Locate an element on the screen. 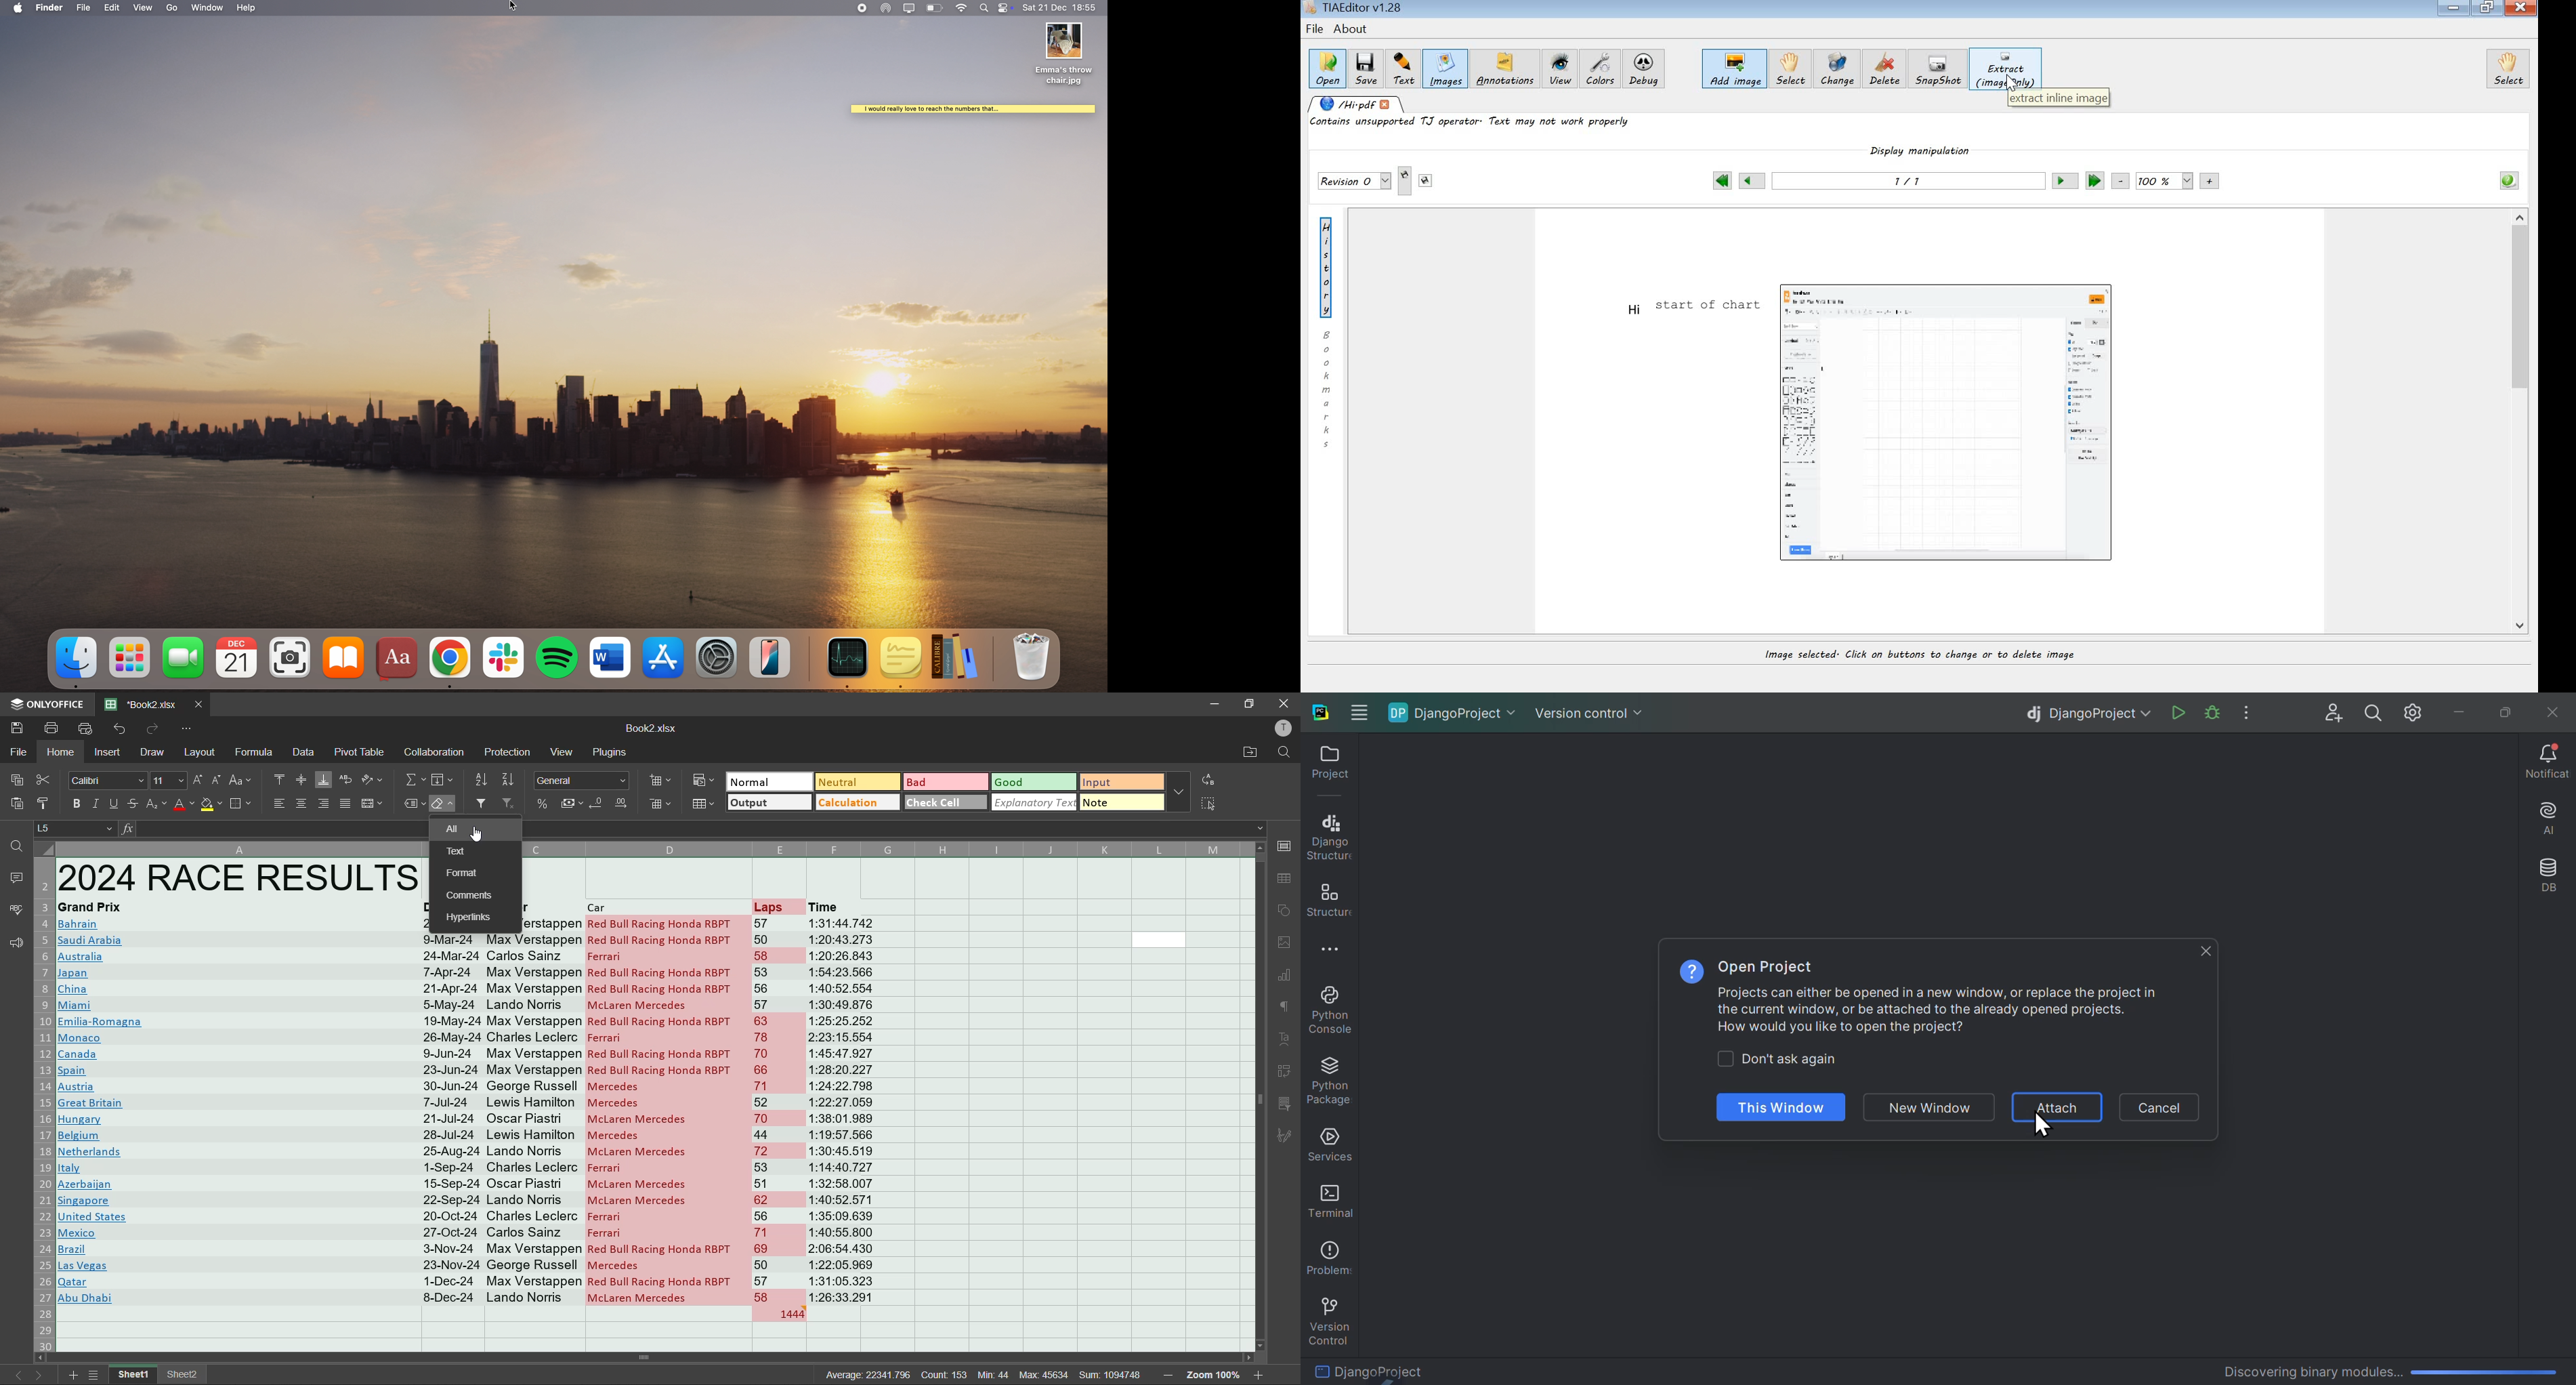 The height and width of the screenshot is (1400, 2576). select all is located at coordinates (1210, 804).